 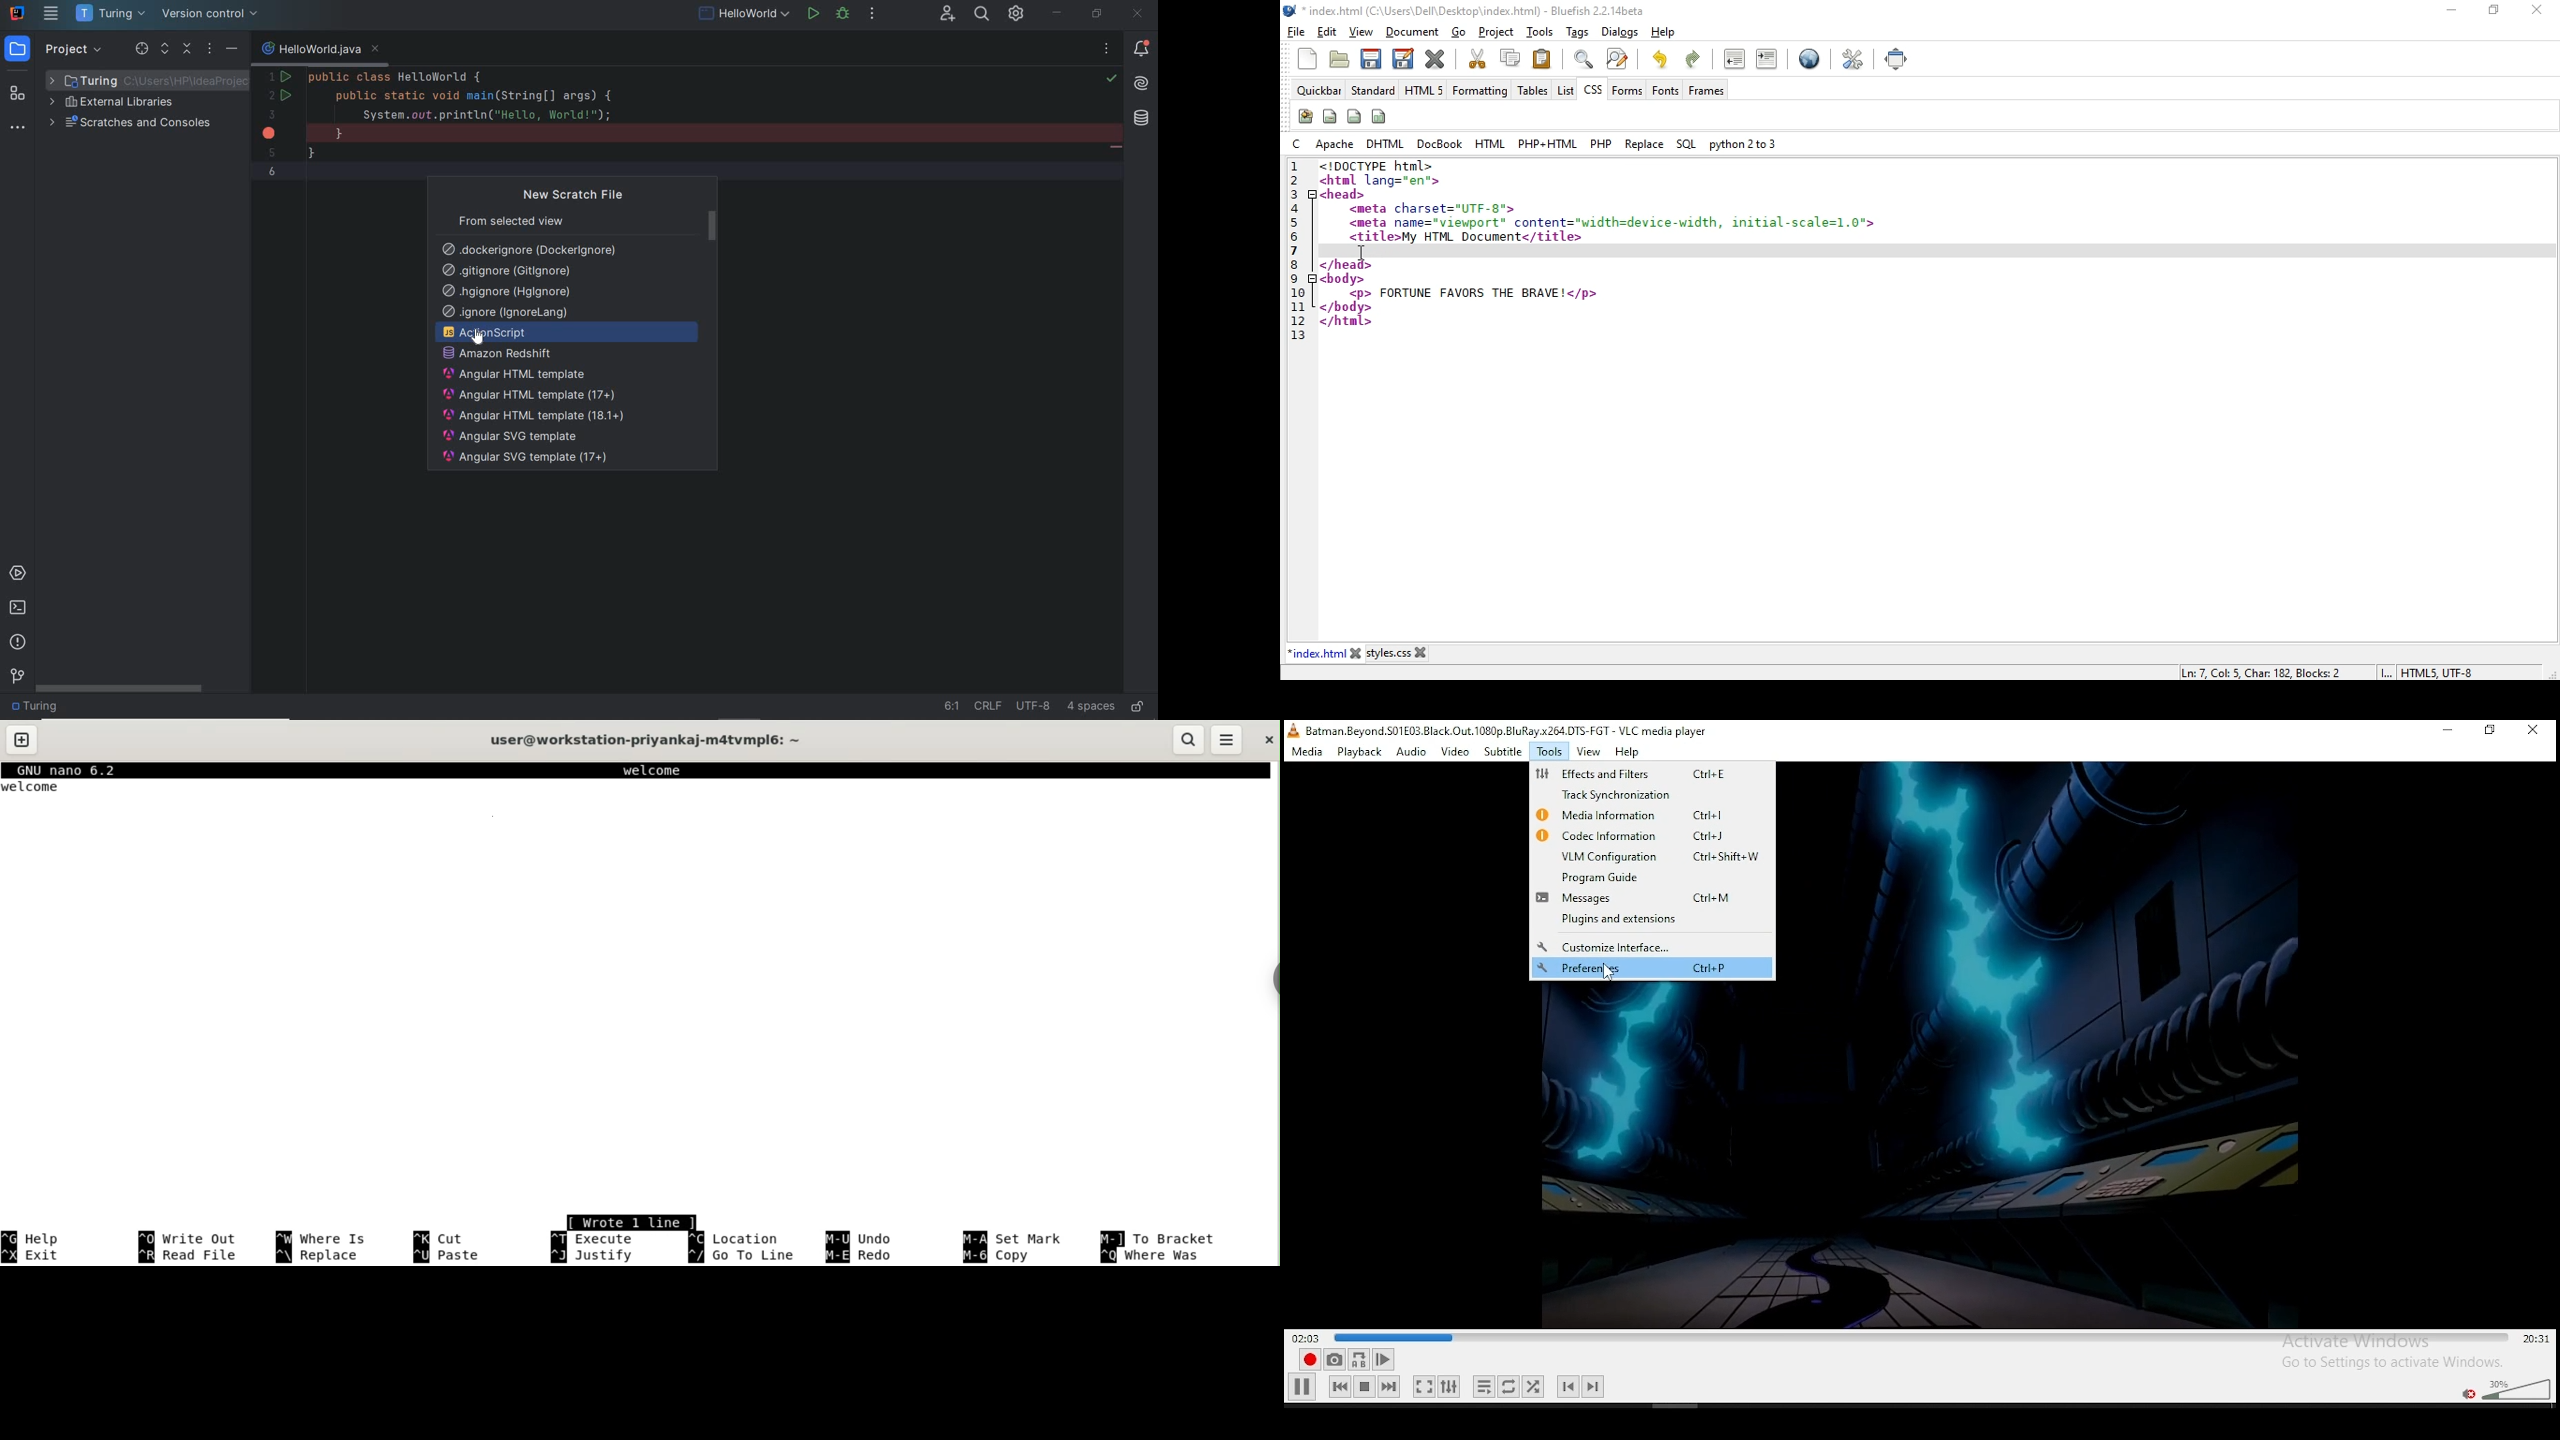 I want to click on actionscript, so click(x=568, y=333).